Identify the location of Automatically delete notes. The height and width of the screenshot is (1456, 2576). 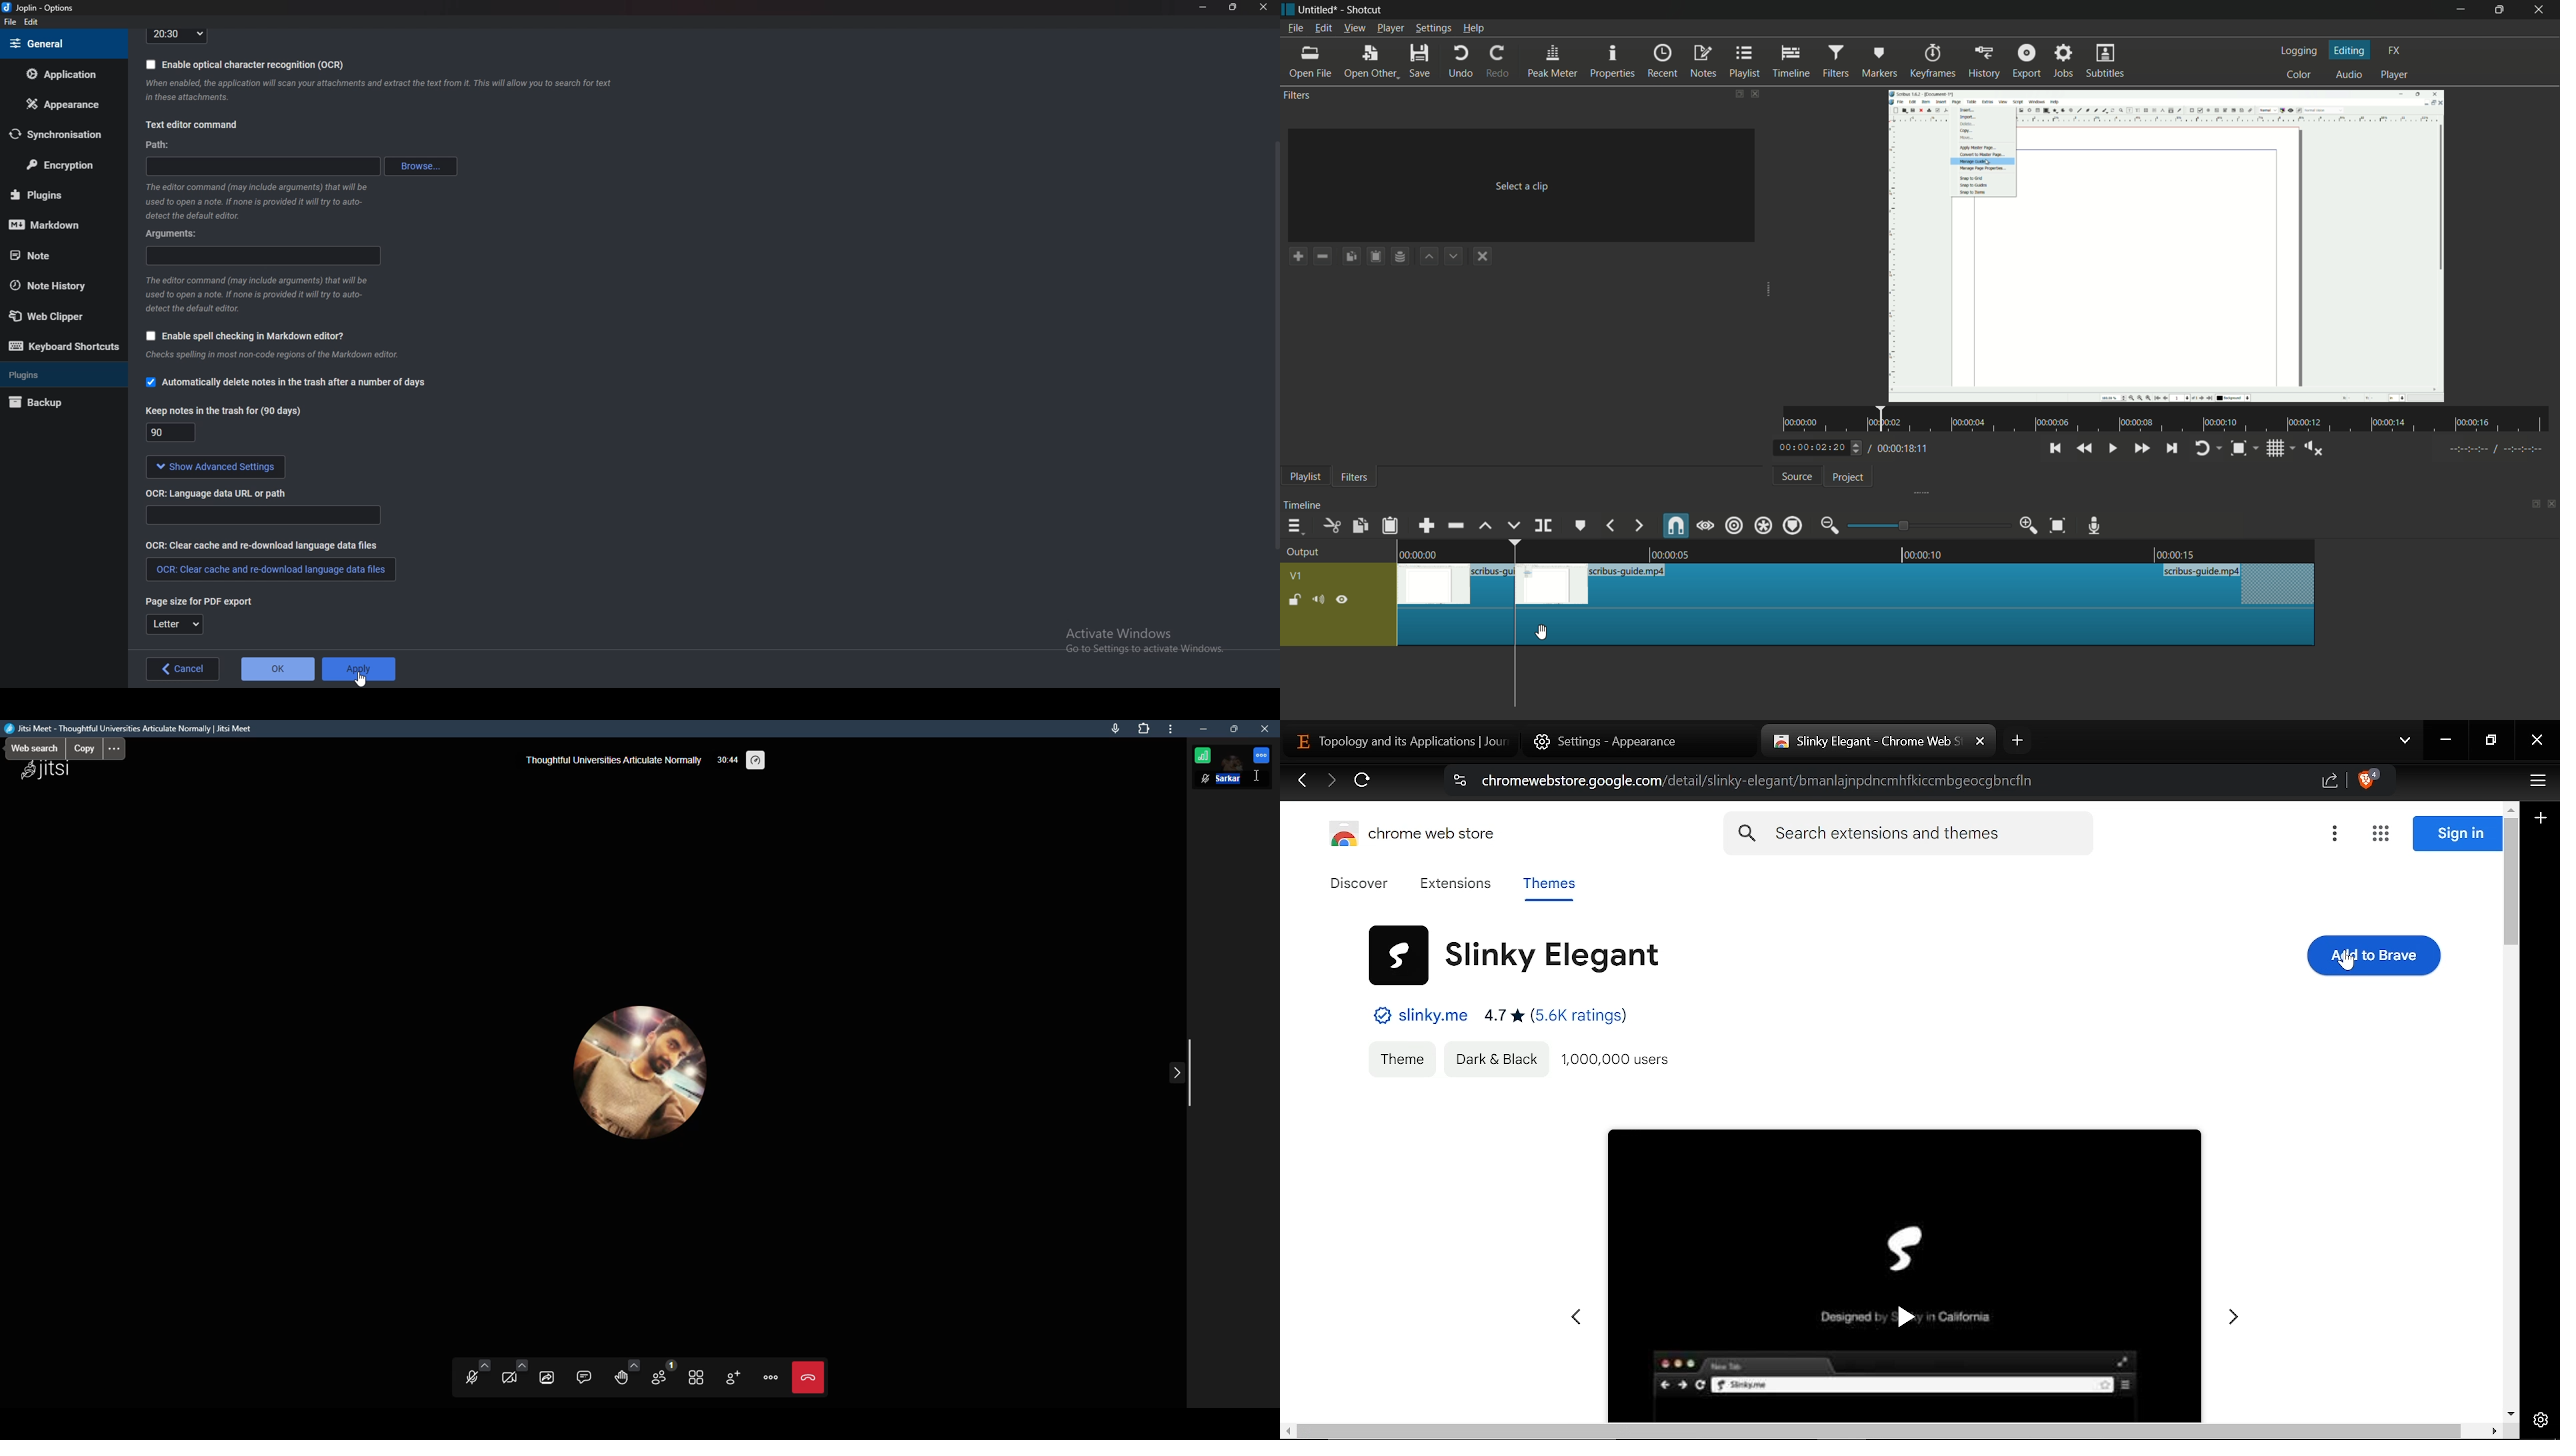
(285, 384).